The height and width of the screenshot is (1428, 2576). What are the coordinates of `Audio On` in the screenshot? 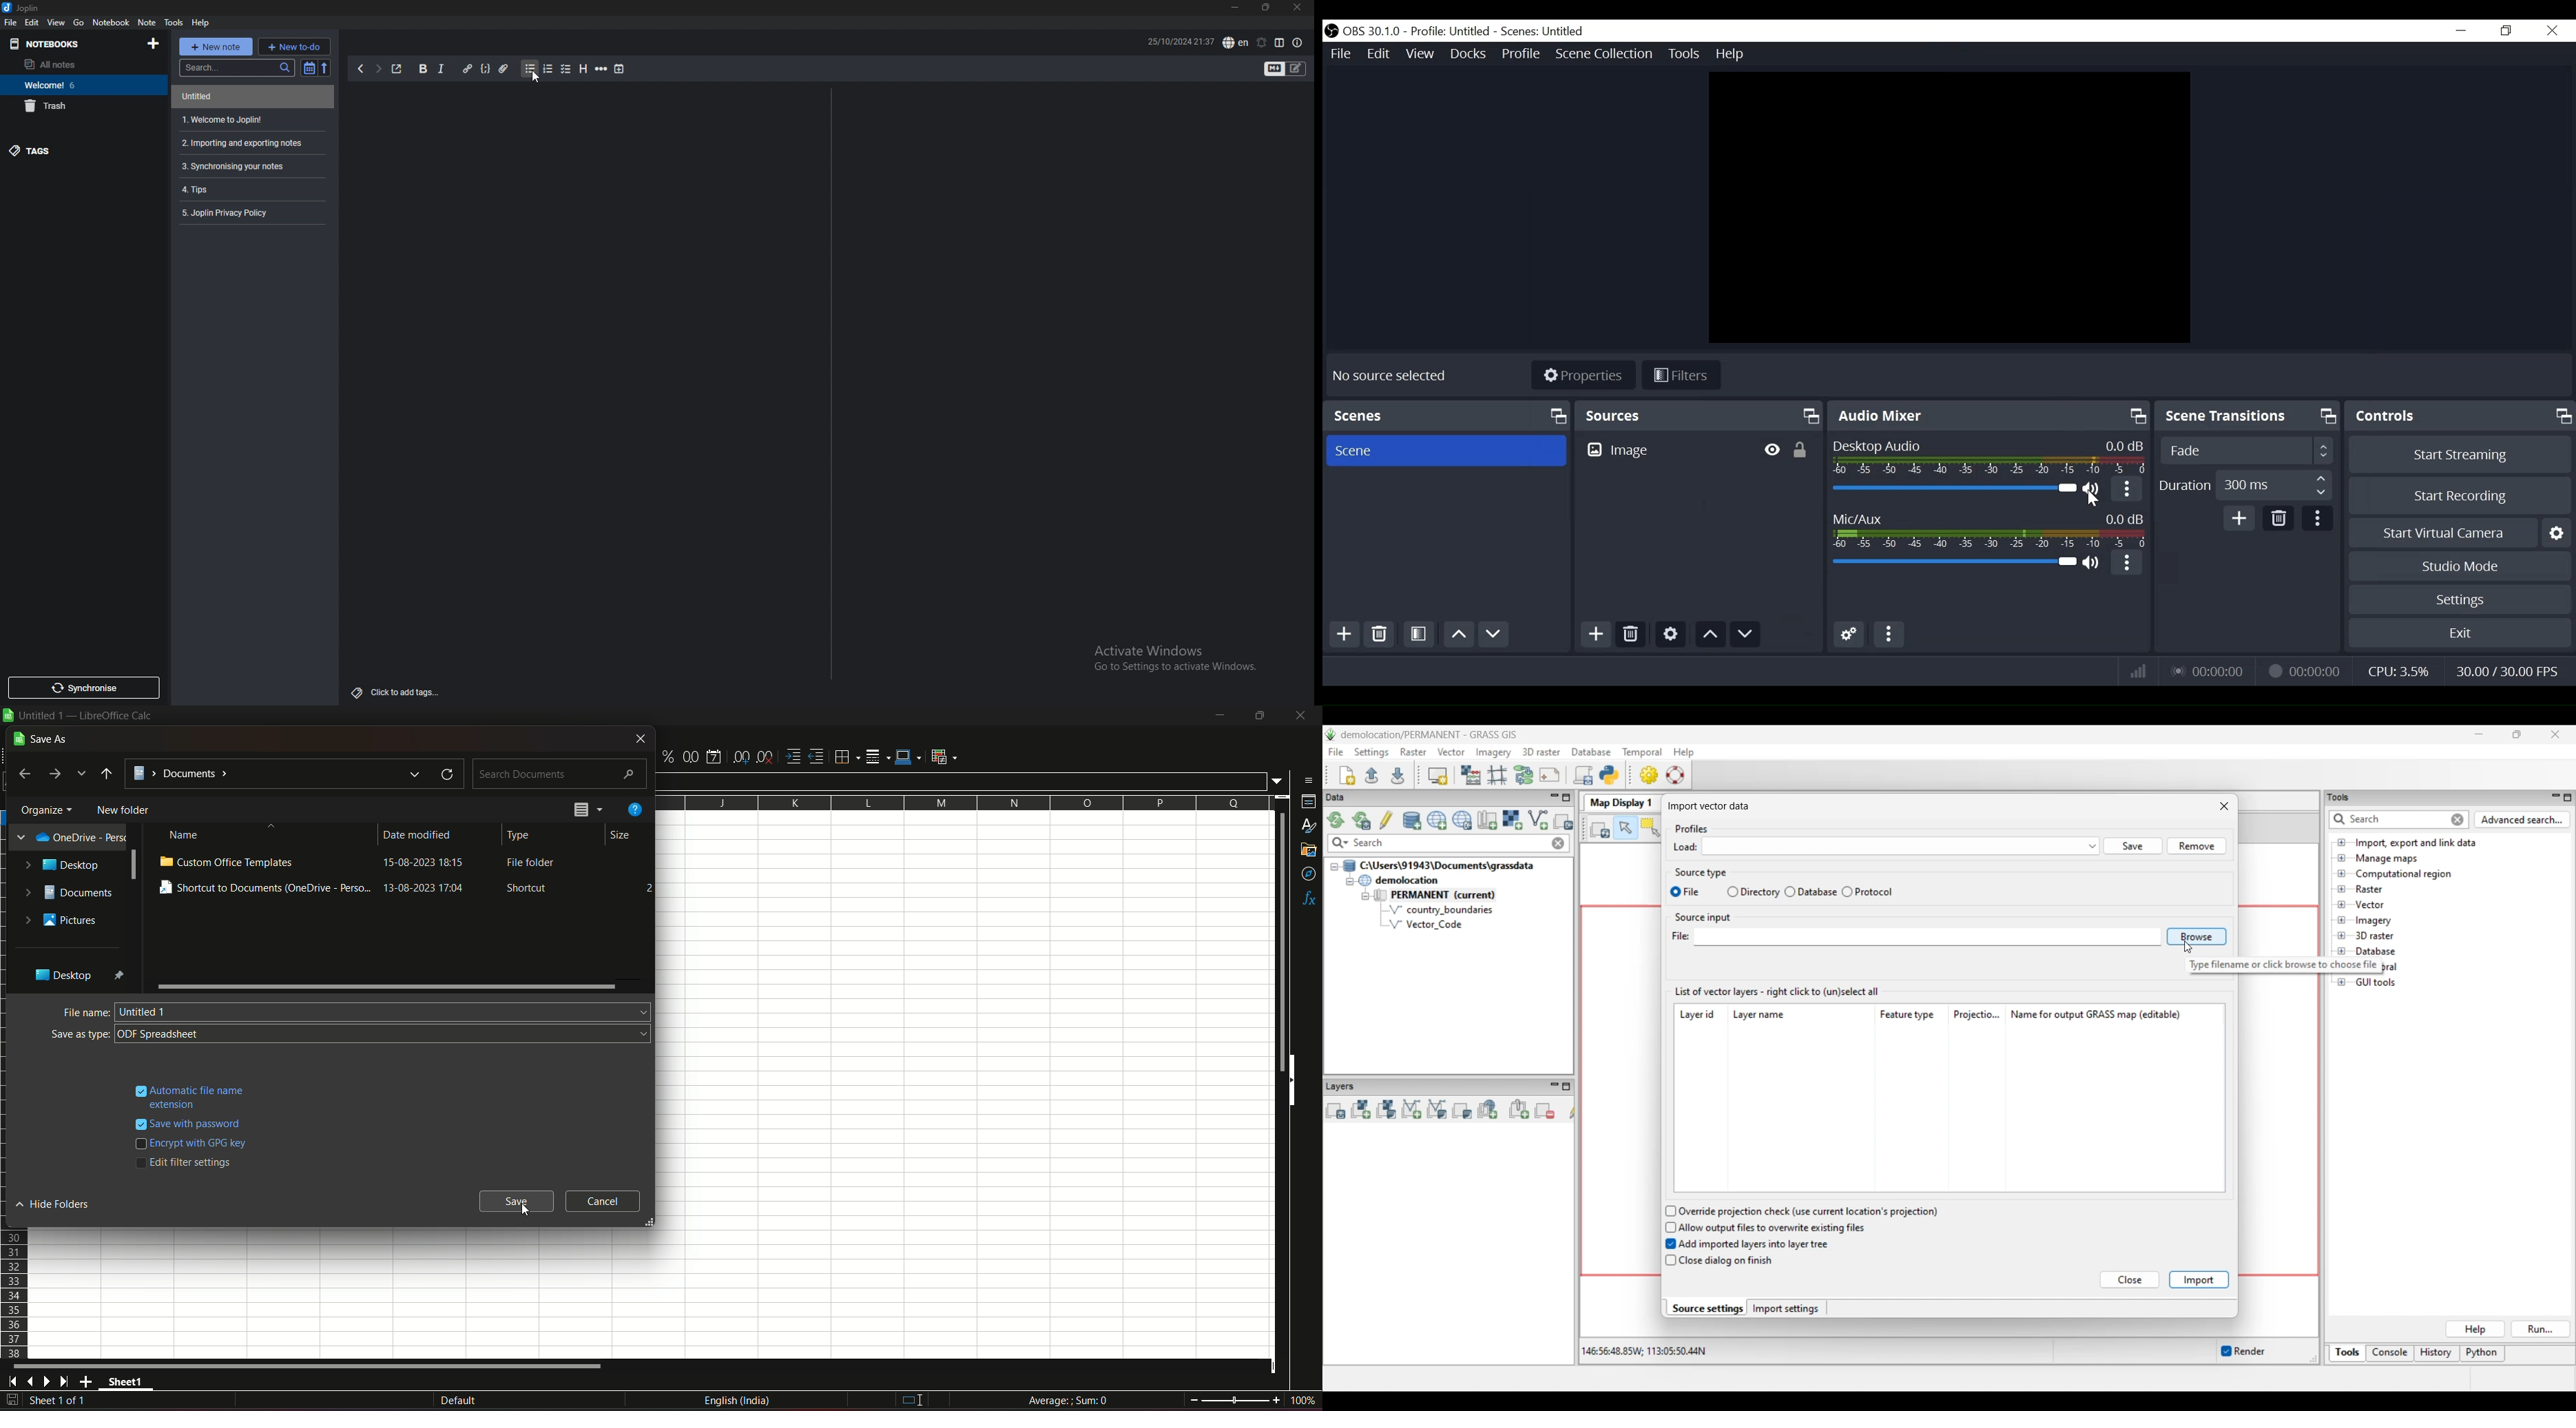 It's located at (2094, 491).